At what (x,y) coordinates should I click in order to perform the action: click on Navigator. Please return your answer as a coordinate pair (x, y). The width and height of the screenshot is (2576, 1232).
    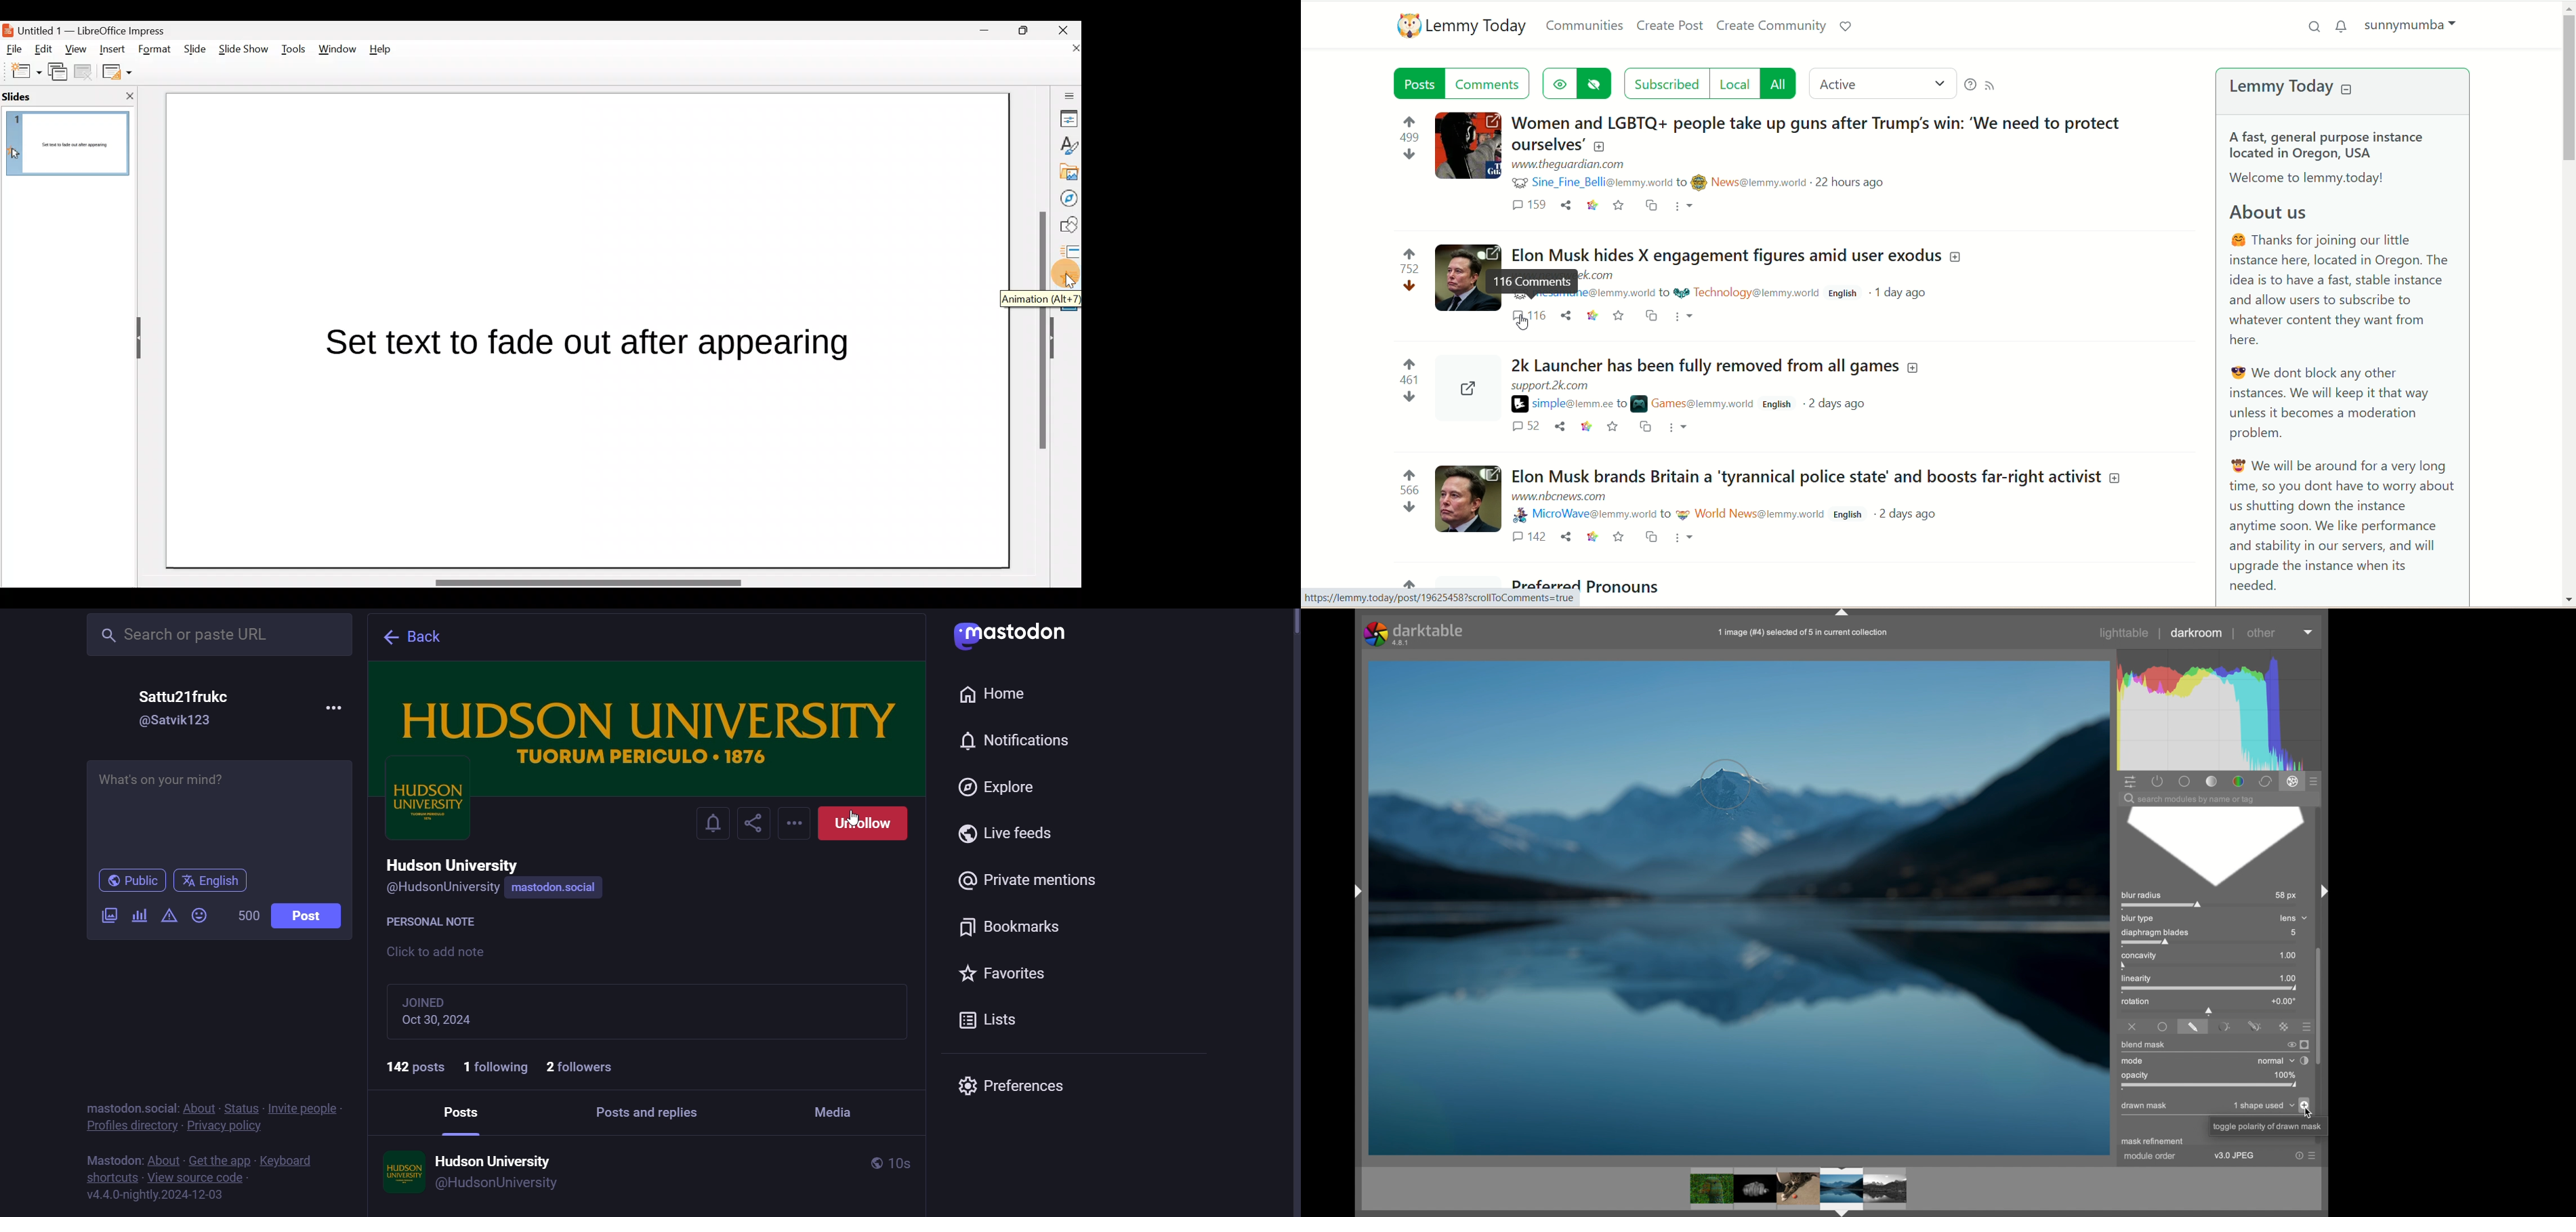
    Looking at the image, I should click on (1066, 197).